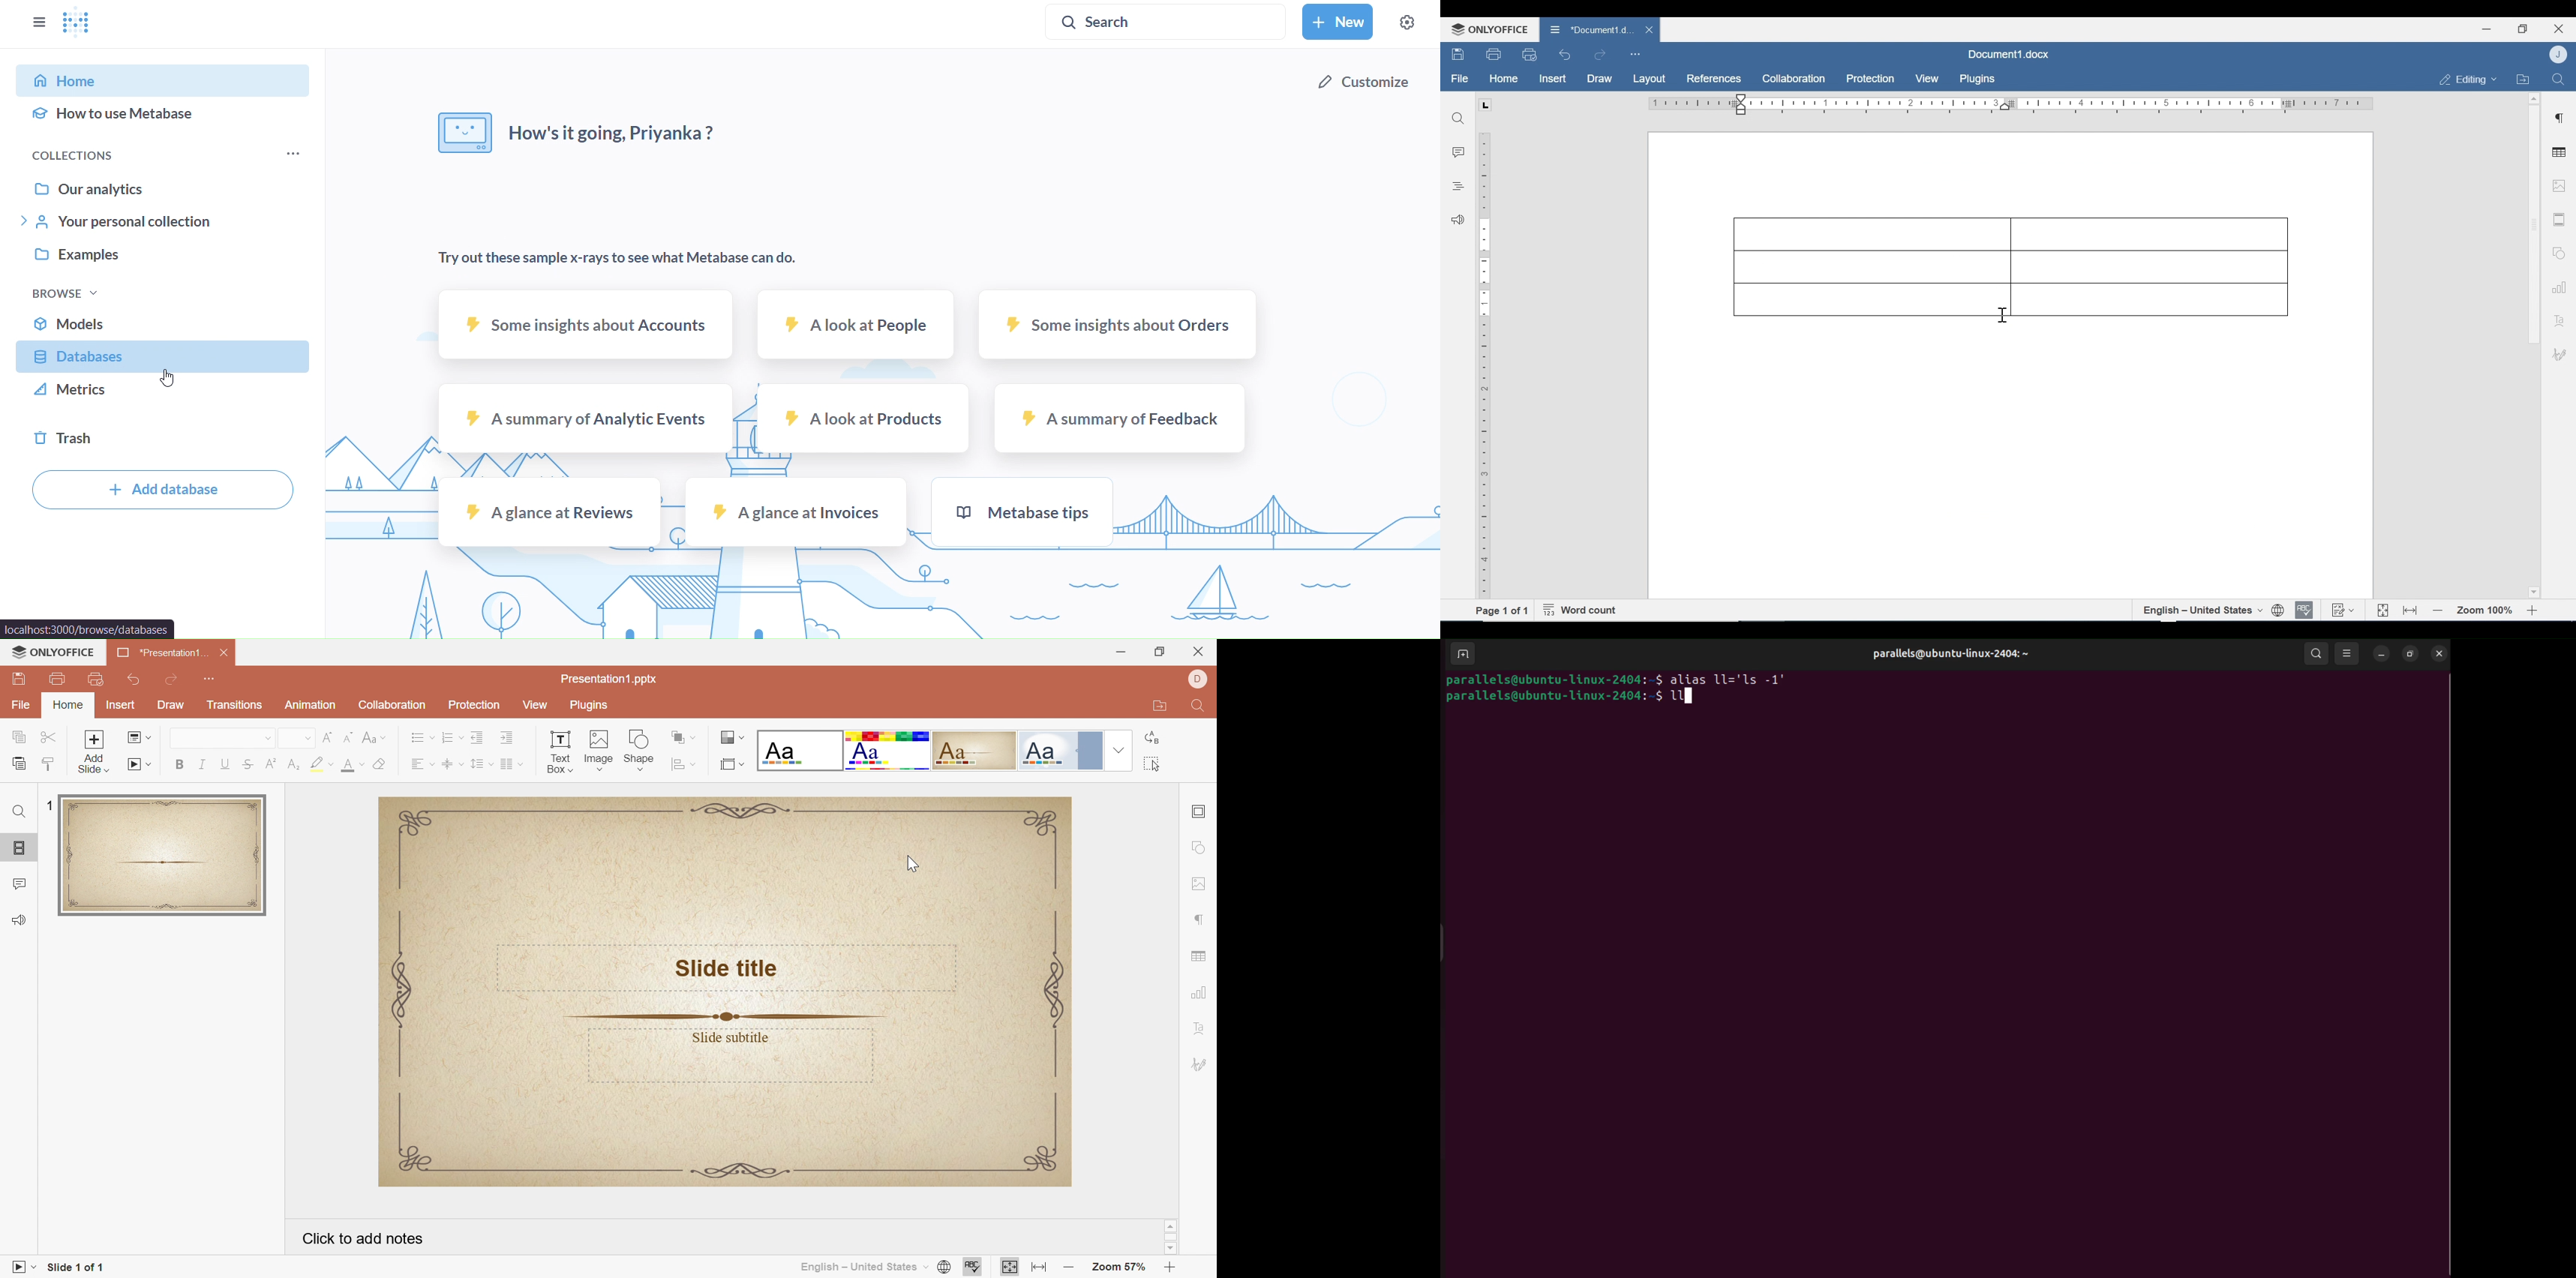 This screenshot has width=2576, height=1288. Describe the element at coordinates (678, 736) in the screenshot. I see `Arrange shape` at that location.